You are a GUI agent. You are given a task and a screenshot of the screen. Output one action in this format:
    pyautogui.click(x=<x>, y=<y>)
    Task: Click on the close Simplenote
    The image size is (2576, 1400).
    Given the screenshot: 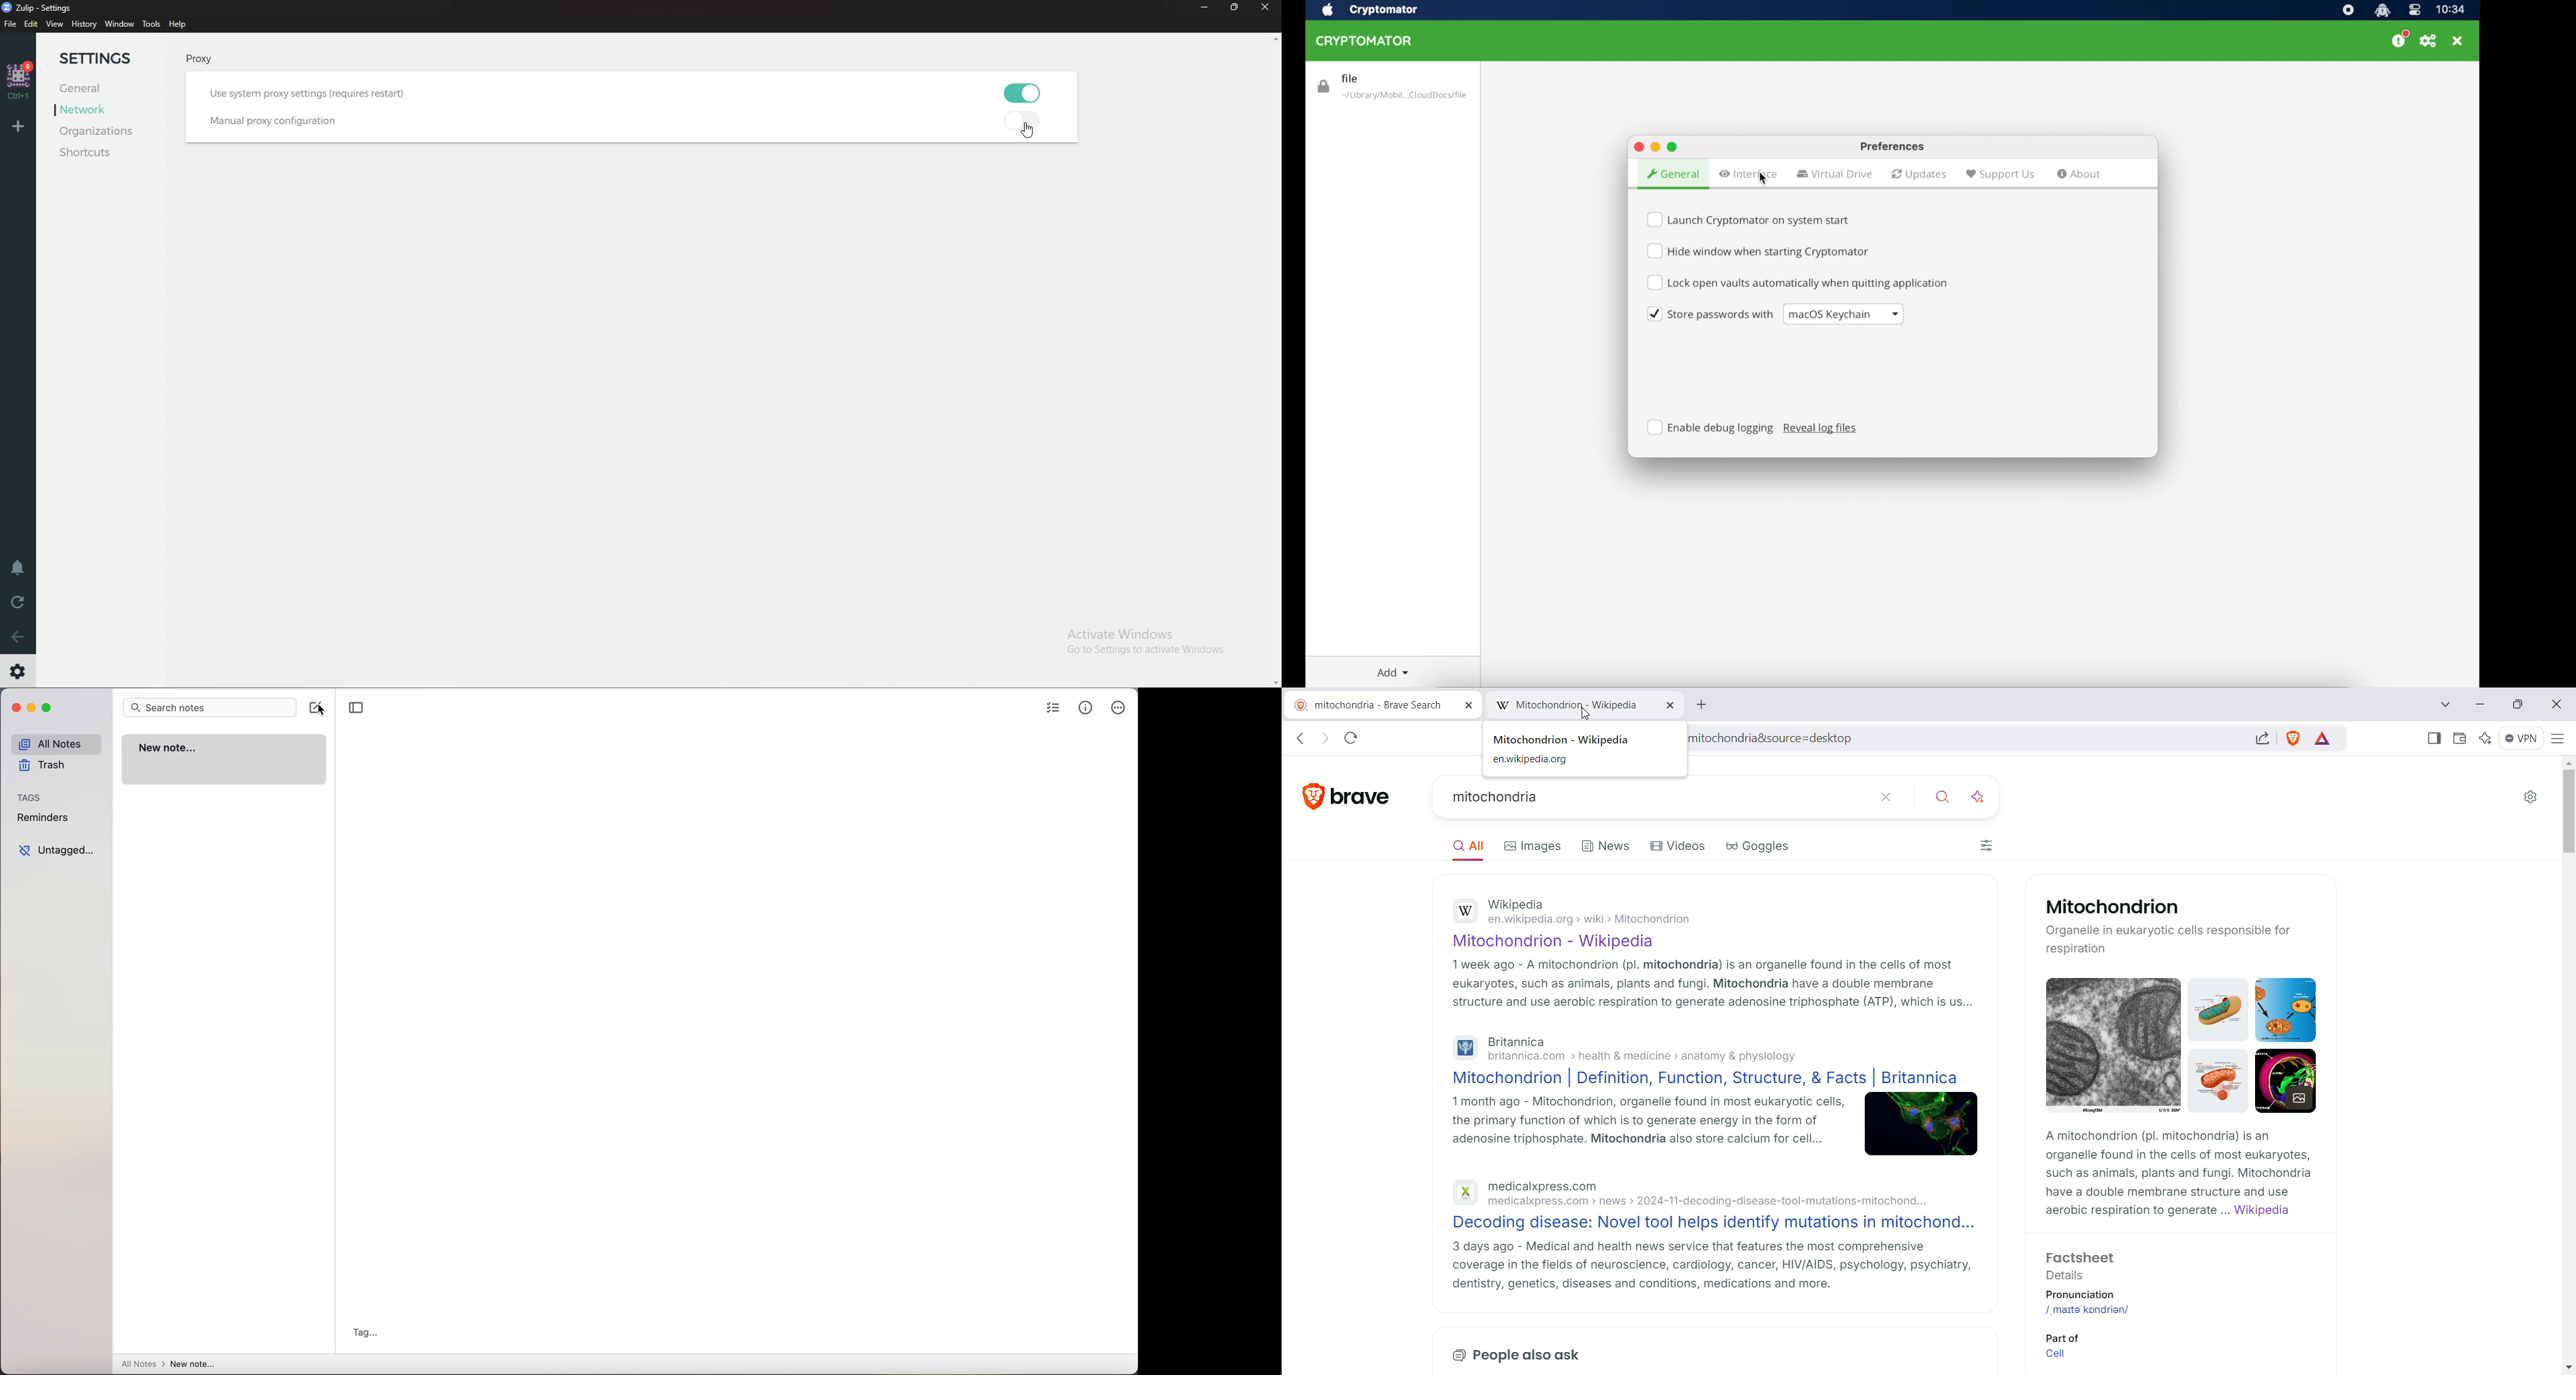 What is the action you would take?
    pyautogui.click(x=16, y=708)
    